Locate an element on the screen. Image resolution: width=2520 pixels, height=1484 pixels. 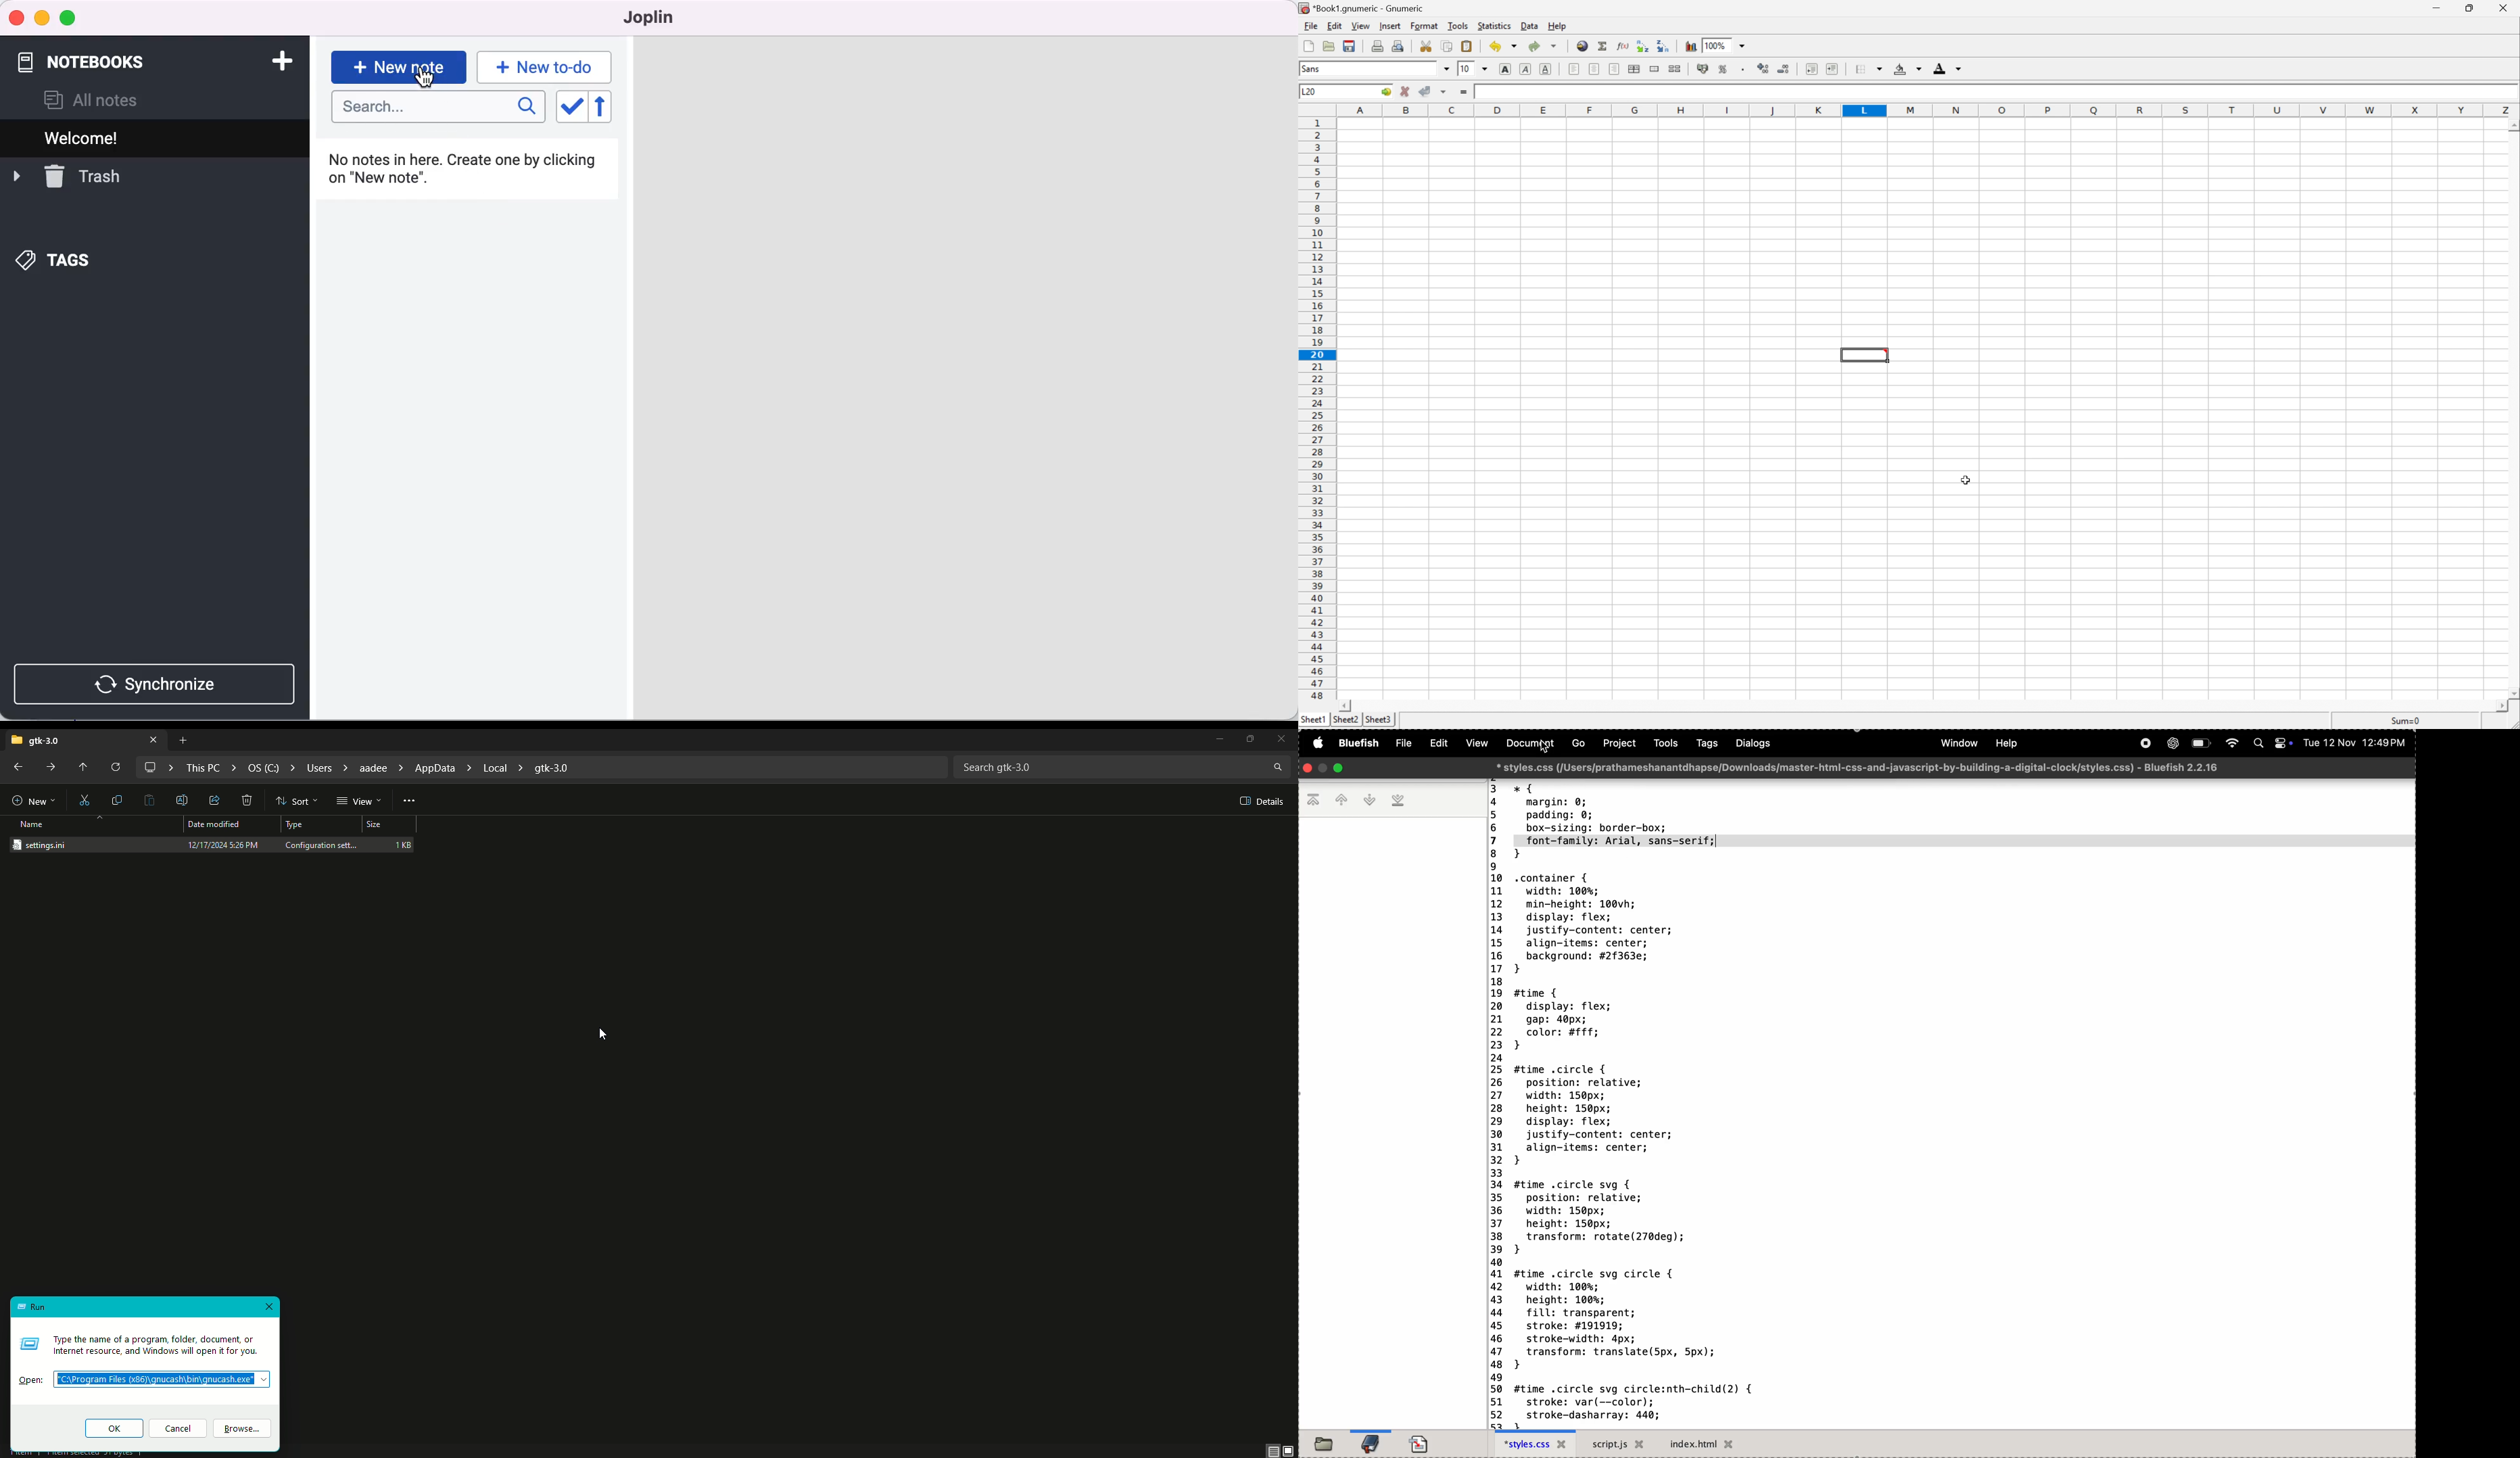
OK is located at coordinates (113, 1427).